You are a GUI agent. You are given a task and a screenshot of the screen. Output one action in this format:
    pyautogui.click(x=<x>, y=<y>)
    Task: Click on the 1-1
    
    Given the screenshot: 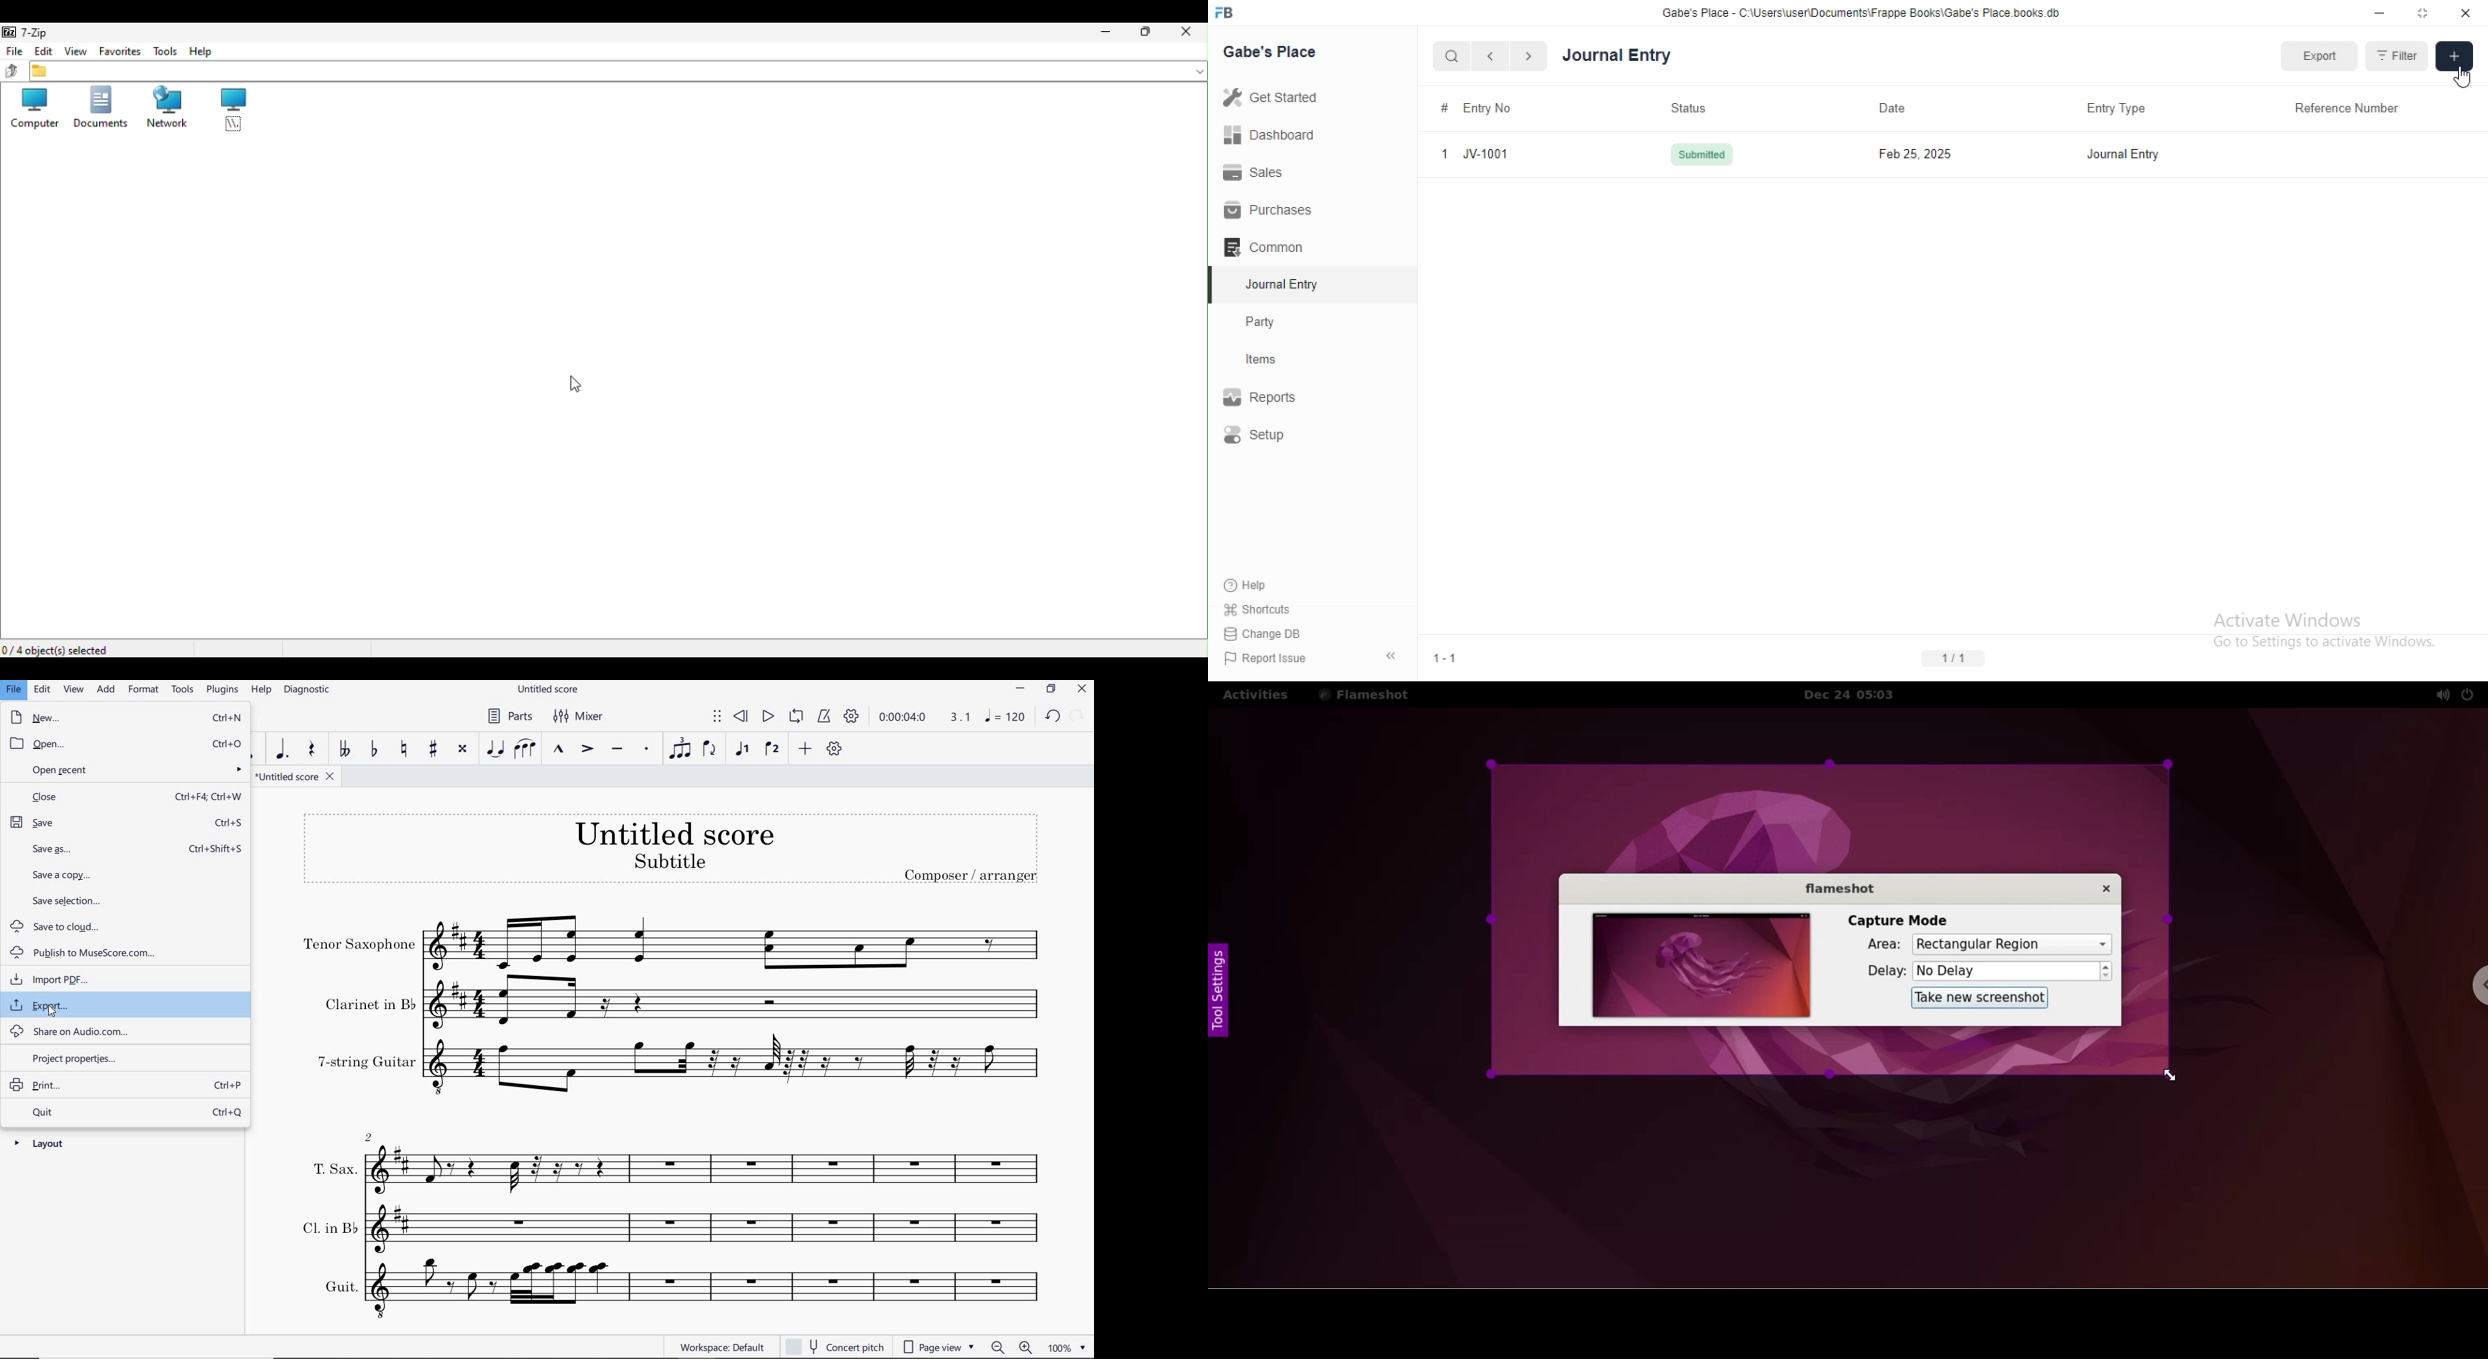 What is the action you would take?
    pyautogui.click(x=1449, y=656)
    